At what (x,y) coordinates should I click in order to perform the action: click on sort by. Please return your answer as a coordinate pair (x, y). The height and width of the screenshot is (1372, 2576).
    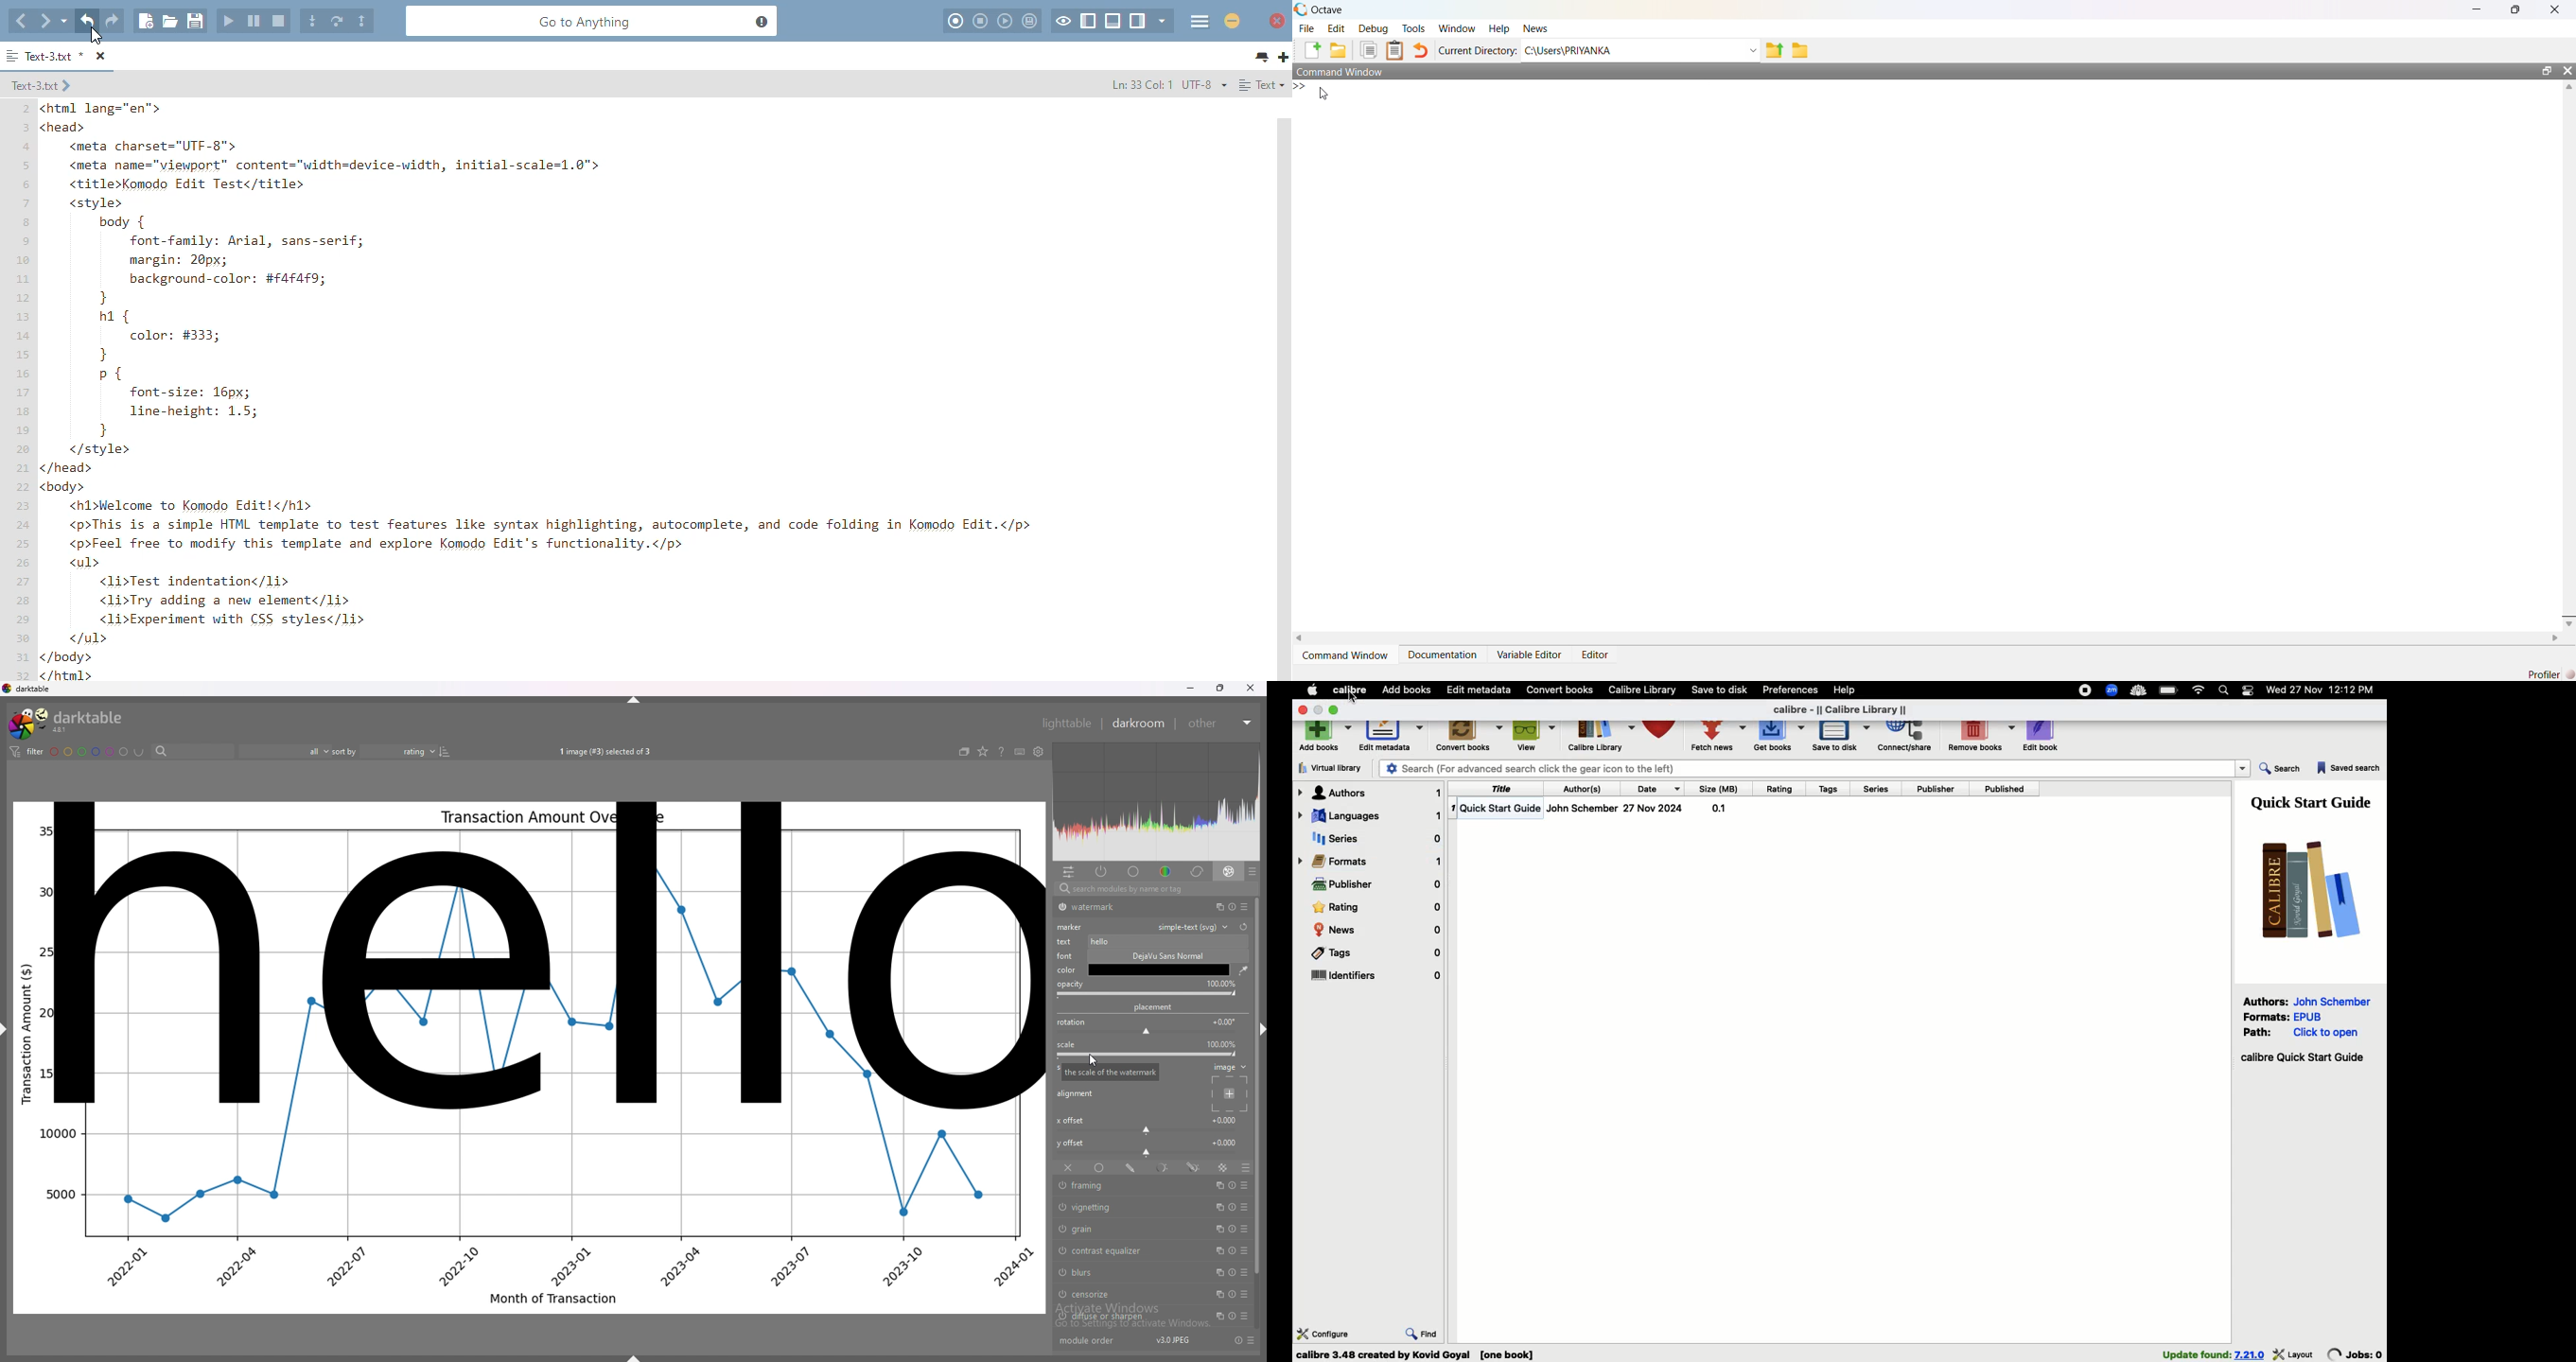
    Looking at the image, I should click on (384, 750).